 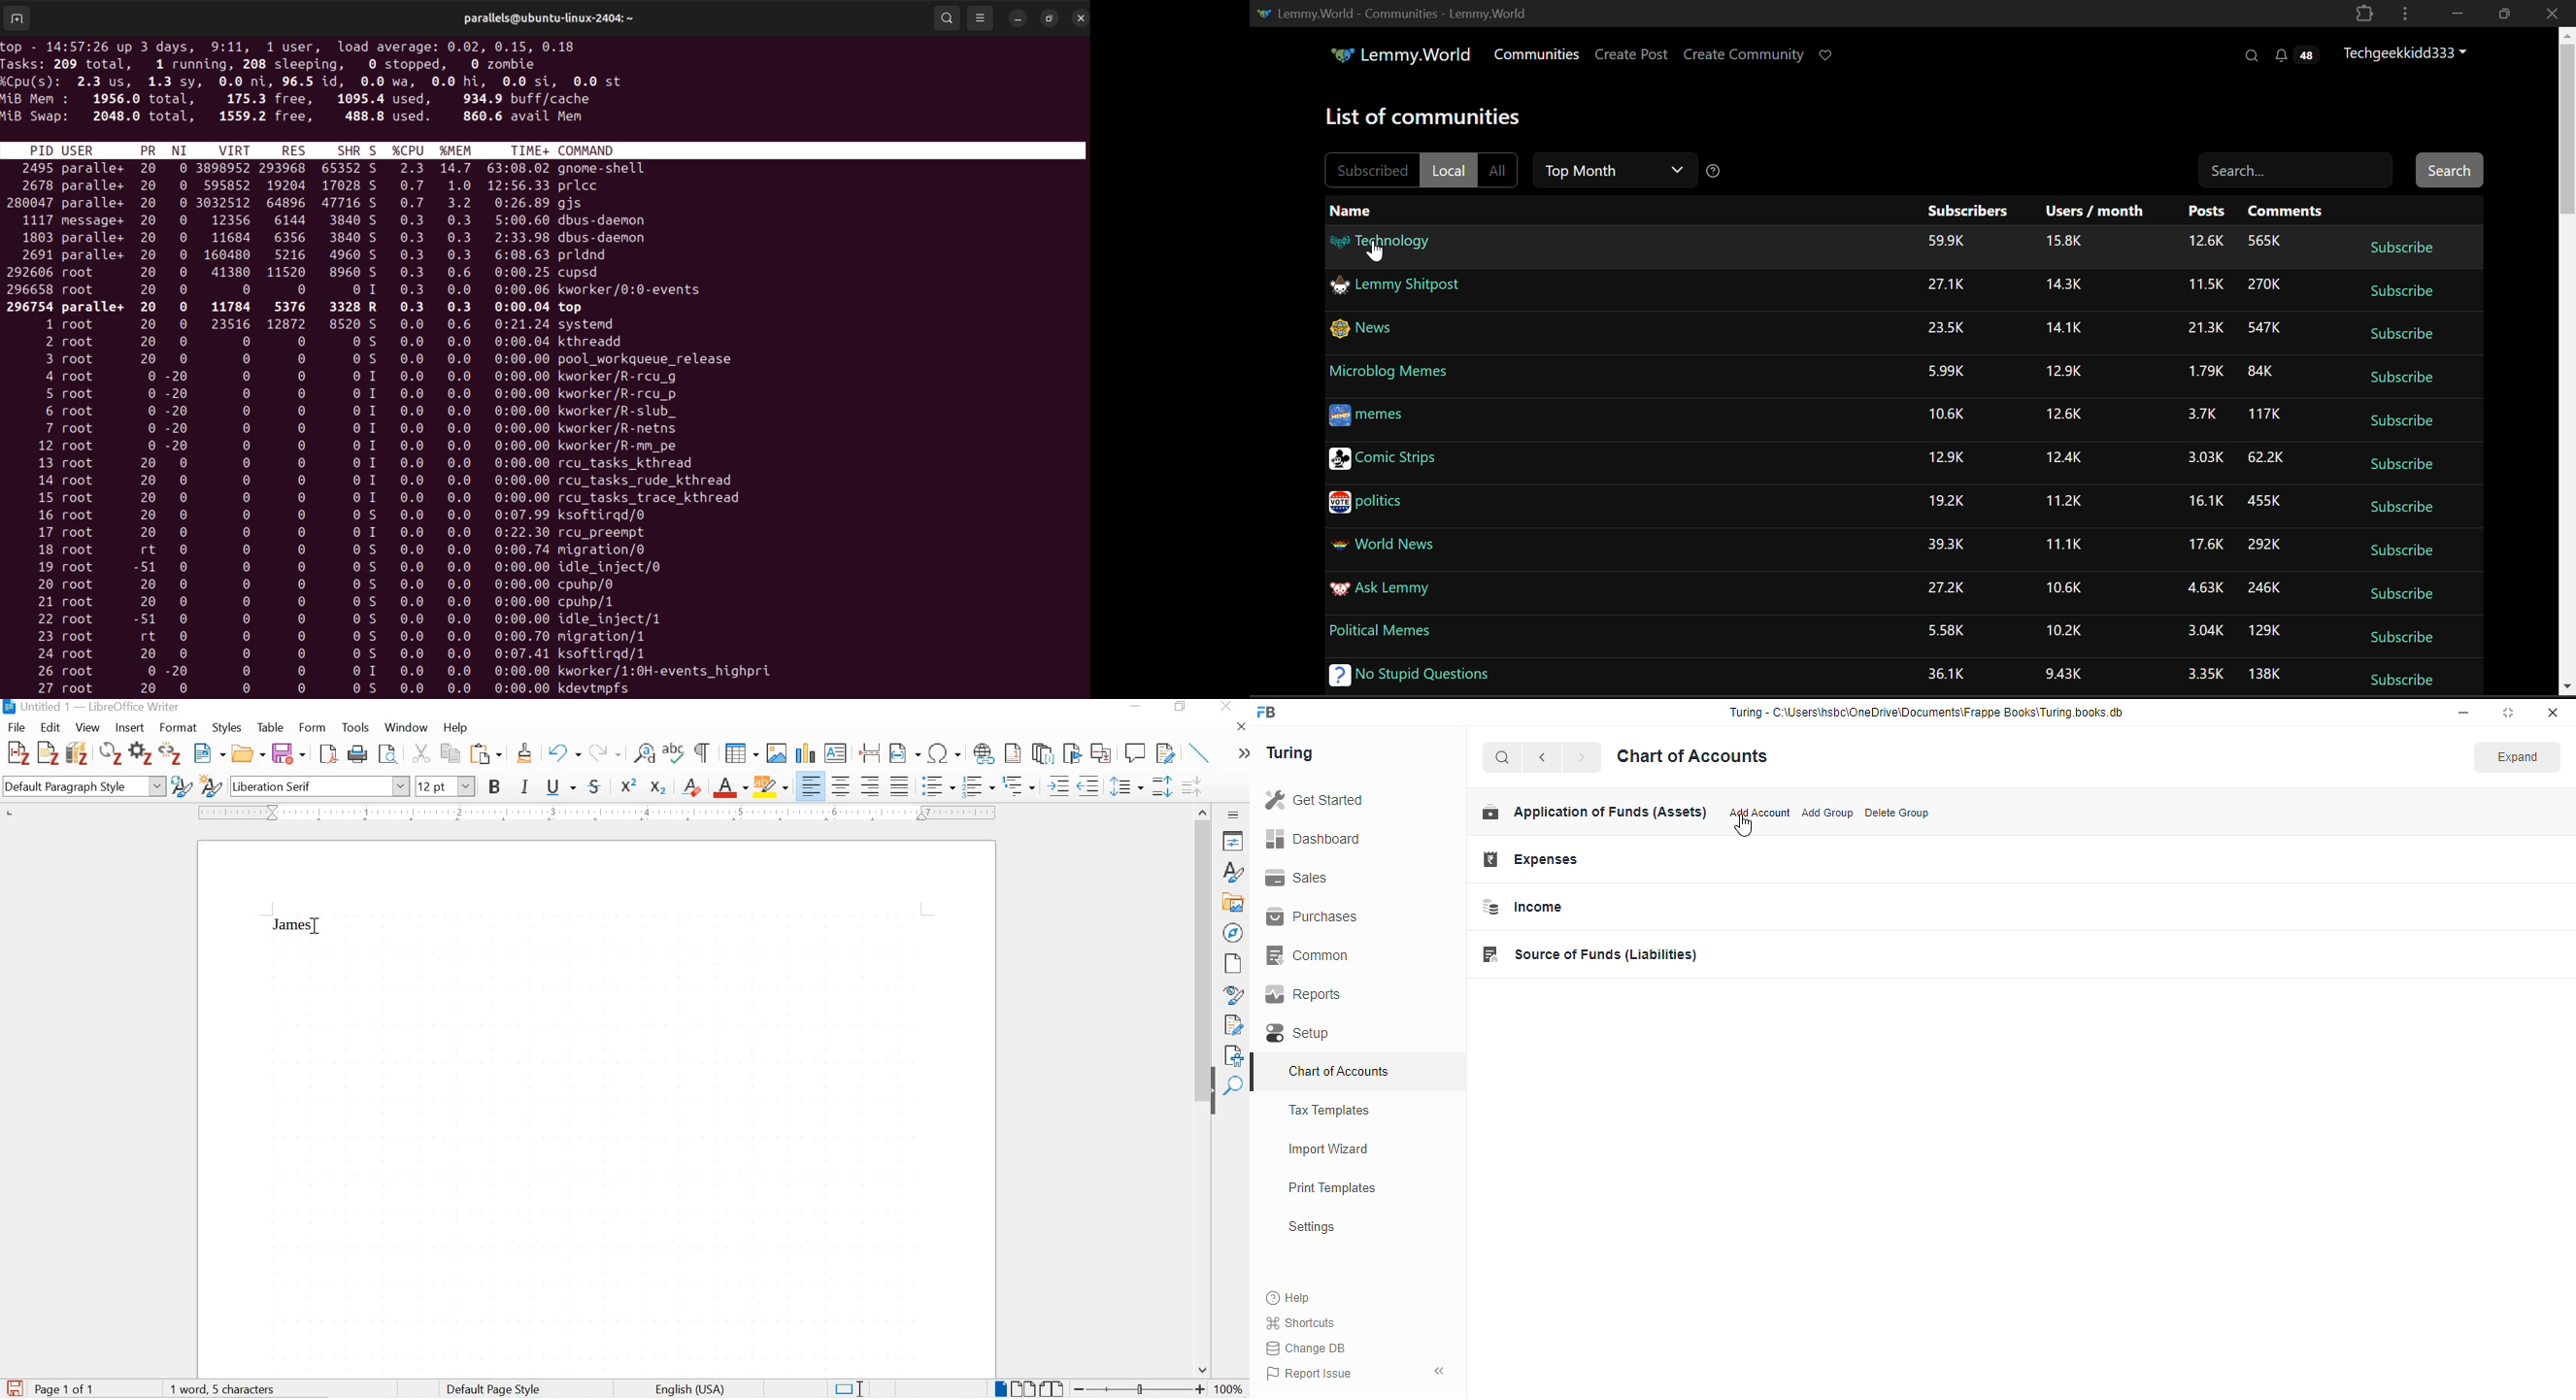 I want to click on insert page break, so click(x=870, y=752).